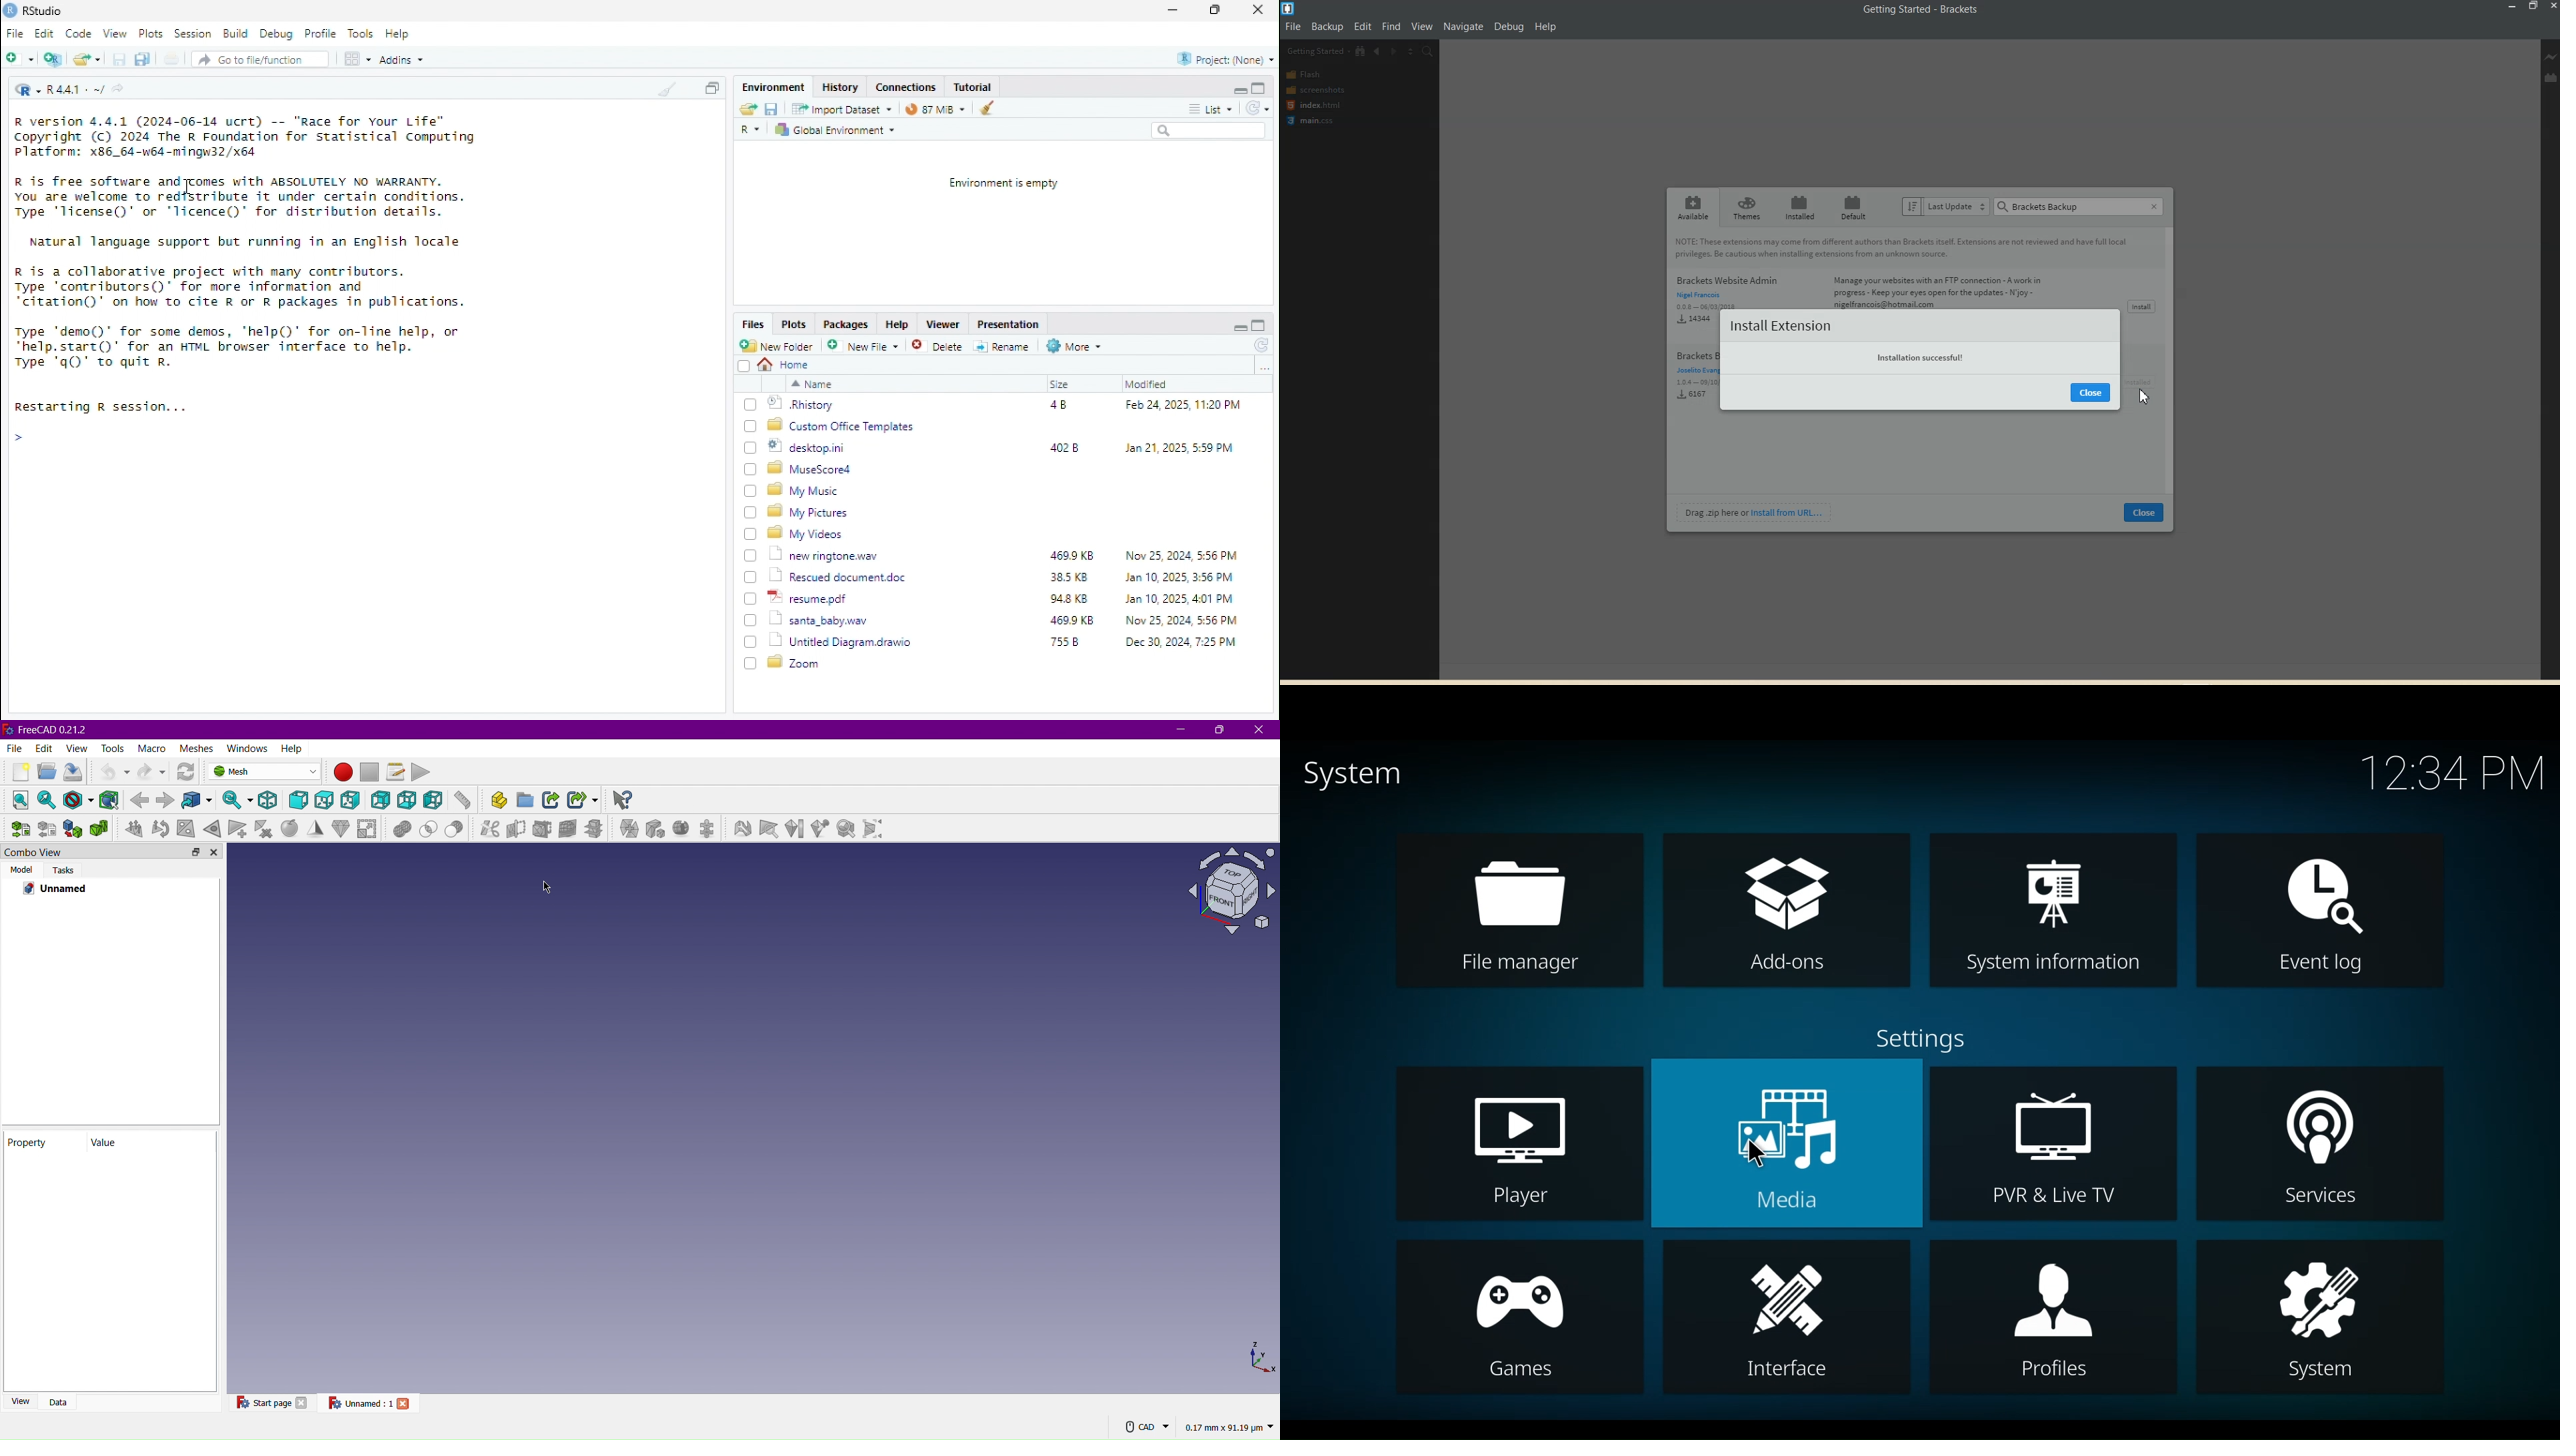 The height and width of the screenshot is (1456, 2576). Describe the element at coordinates (457, 827) in the screenshot. I see `Difference` at that location.